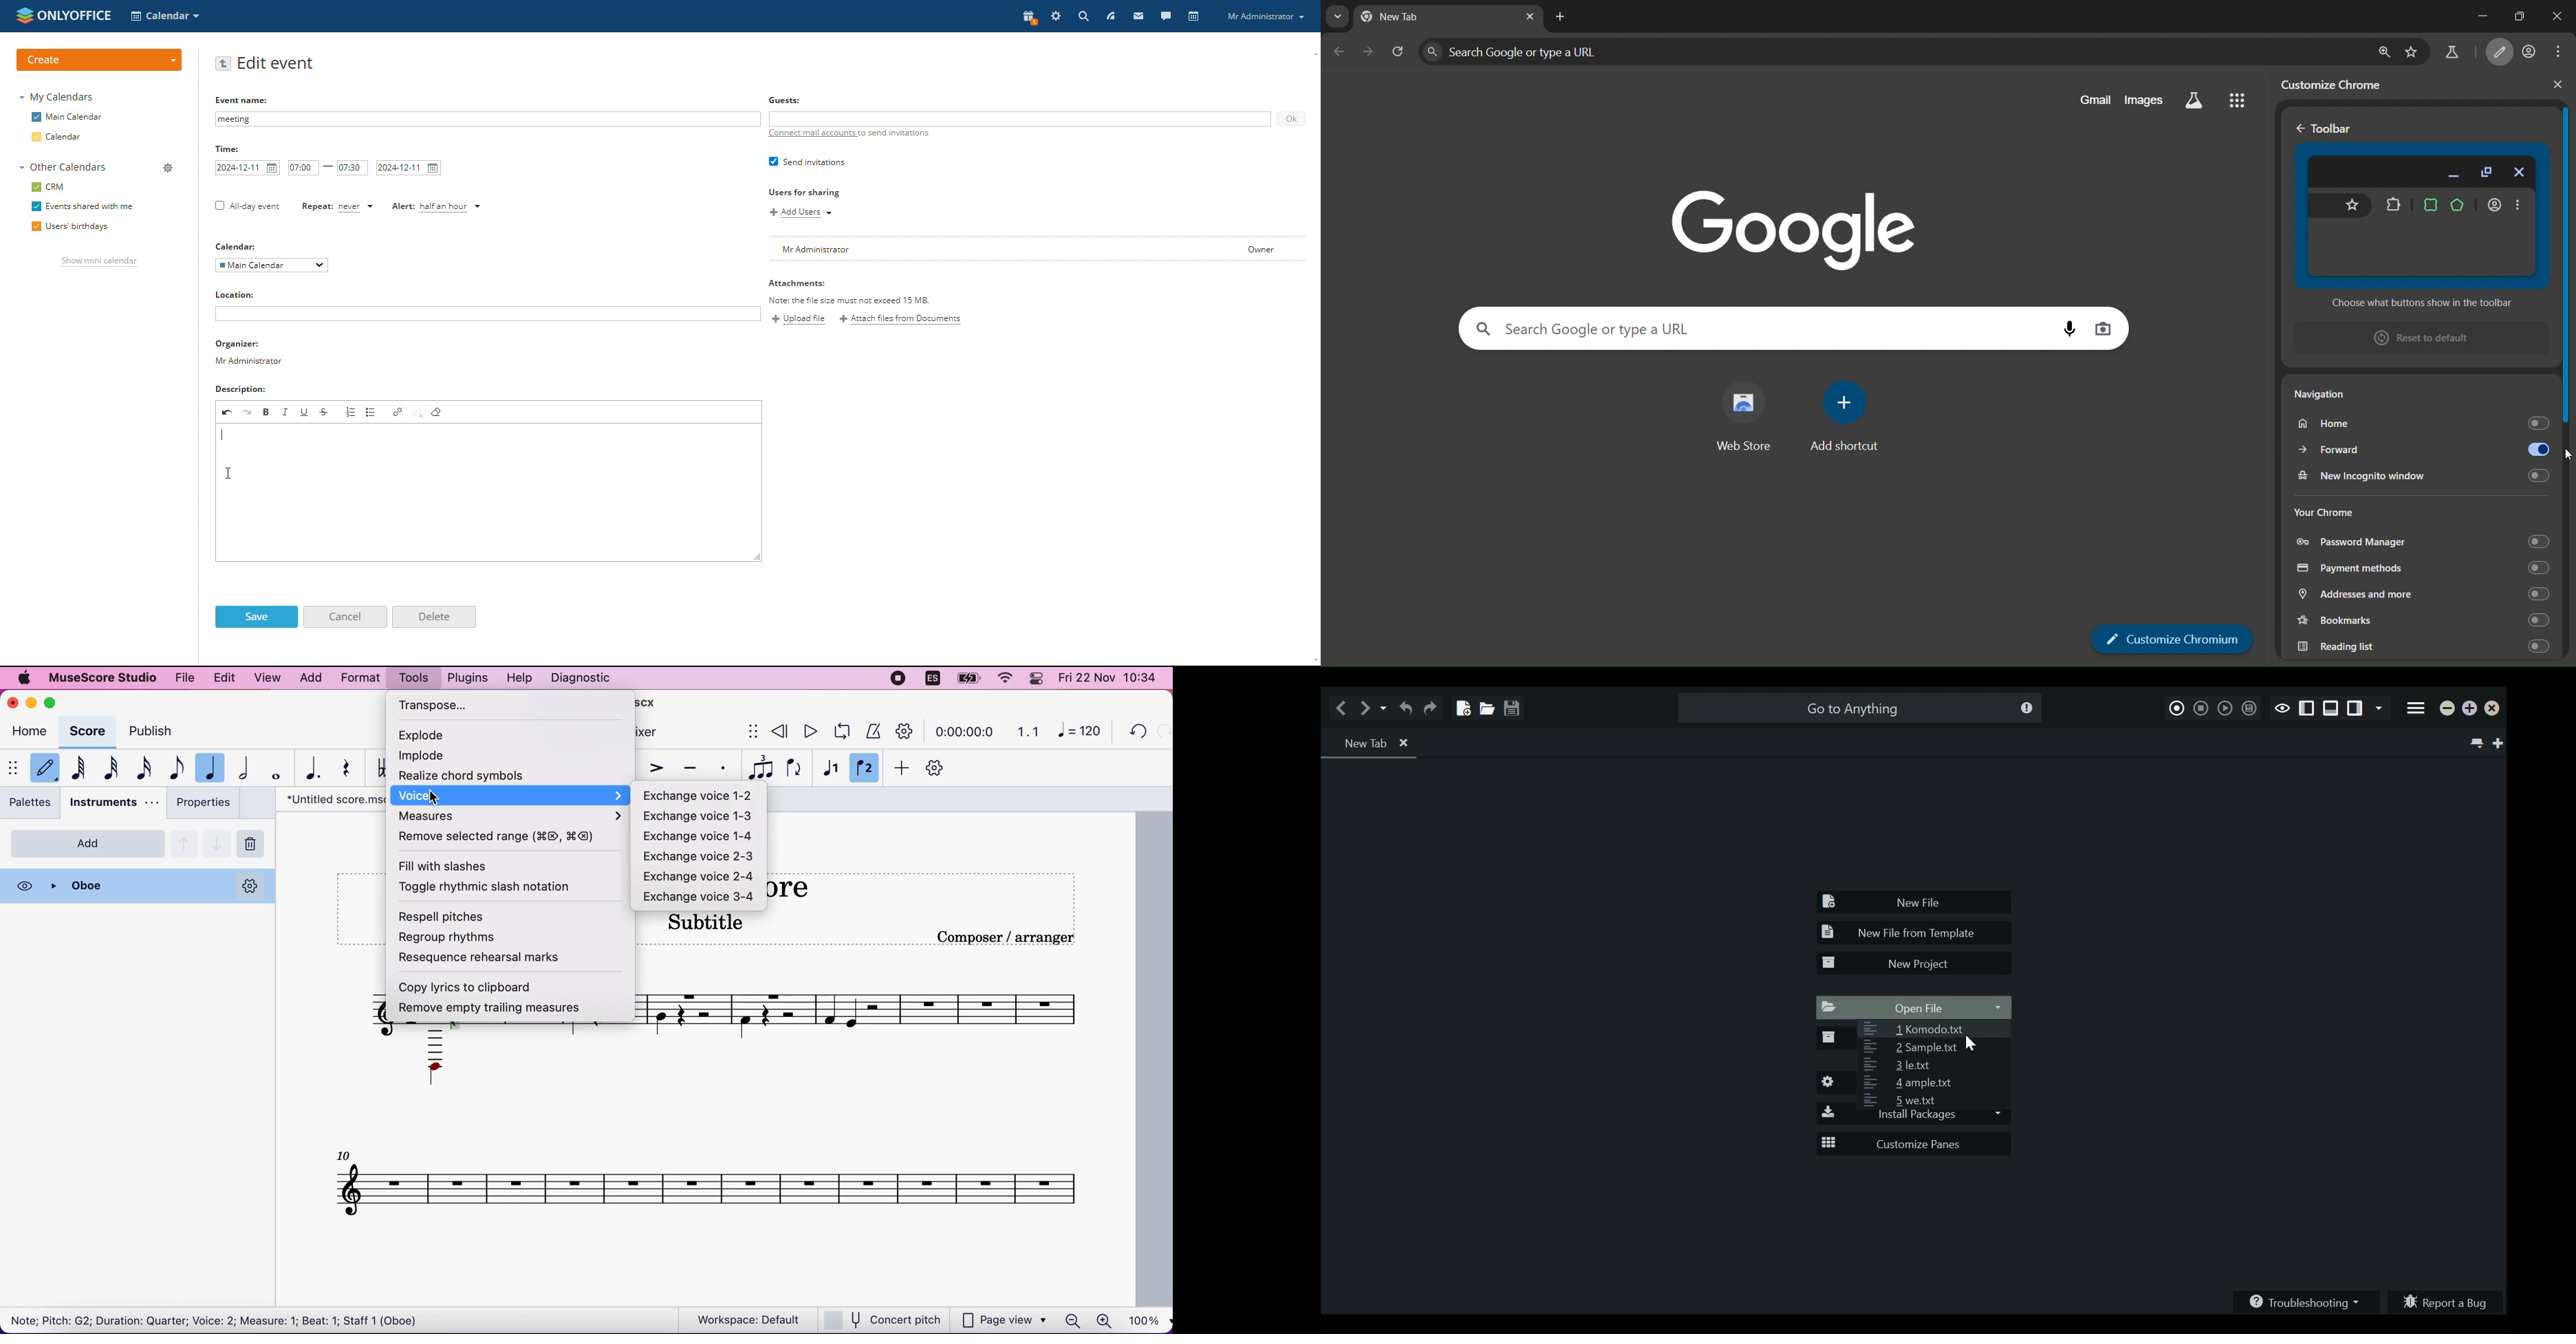 This screenshot has width=2576, height=1344. What do you see at coordinates (939, 766) in the screenshot?
I see `customization tool` at bounding box center [939, 766].